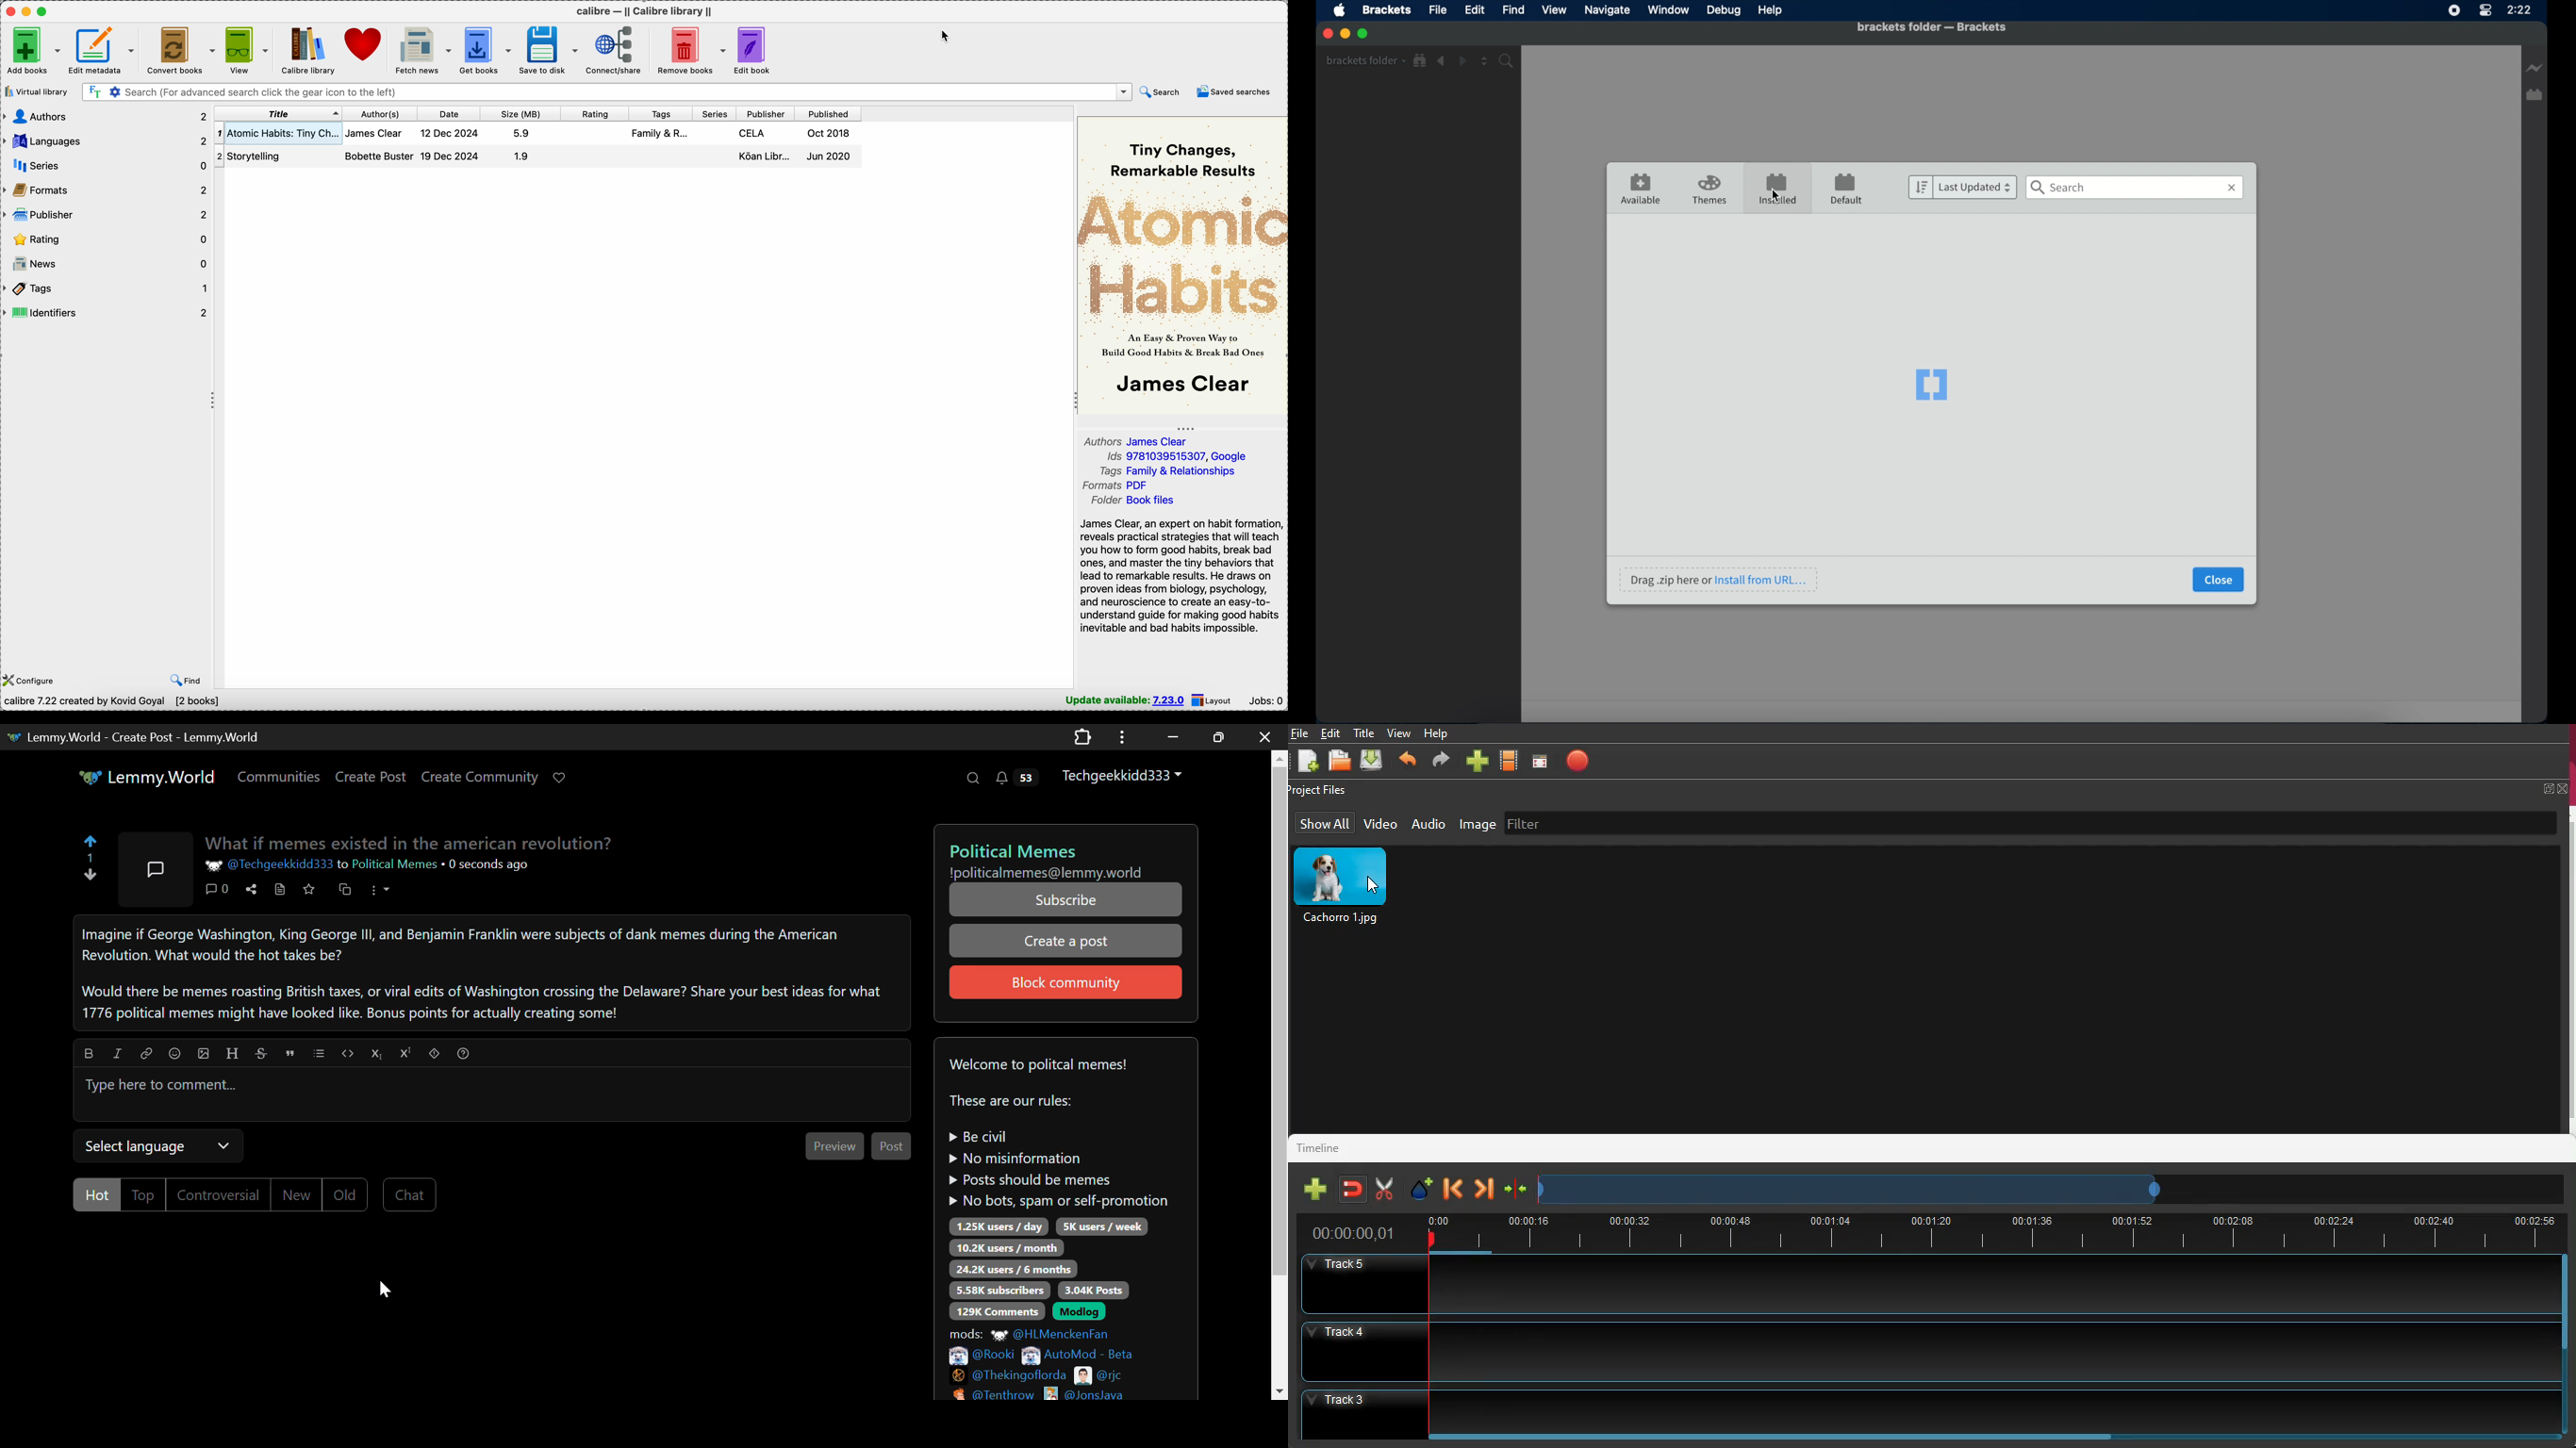  I want to click on add, so click(1312, 1190).